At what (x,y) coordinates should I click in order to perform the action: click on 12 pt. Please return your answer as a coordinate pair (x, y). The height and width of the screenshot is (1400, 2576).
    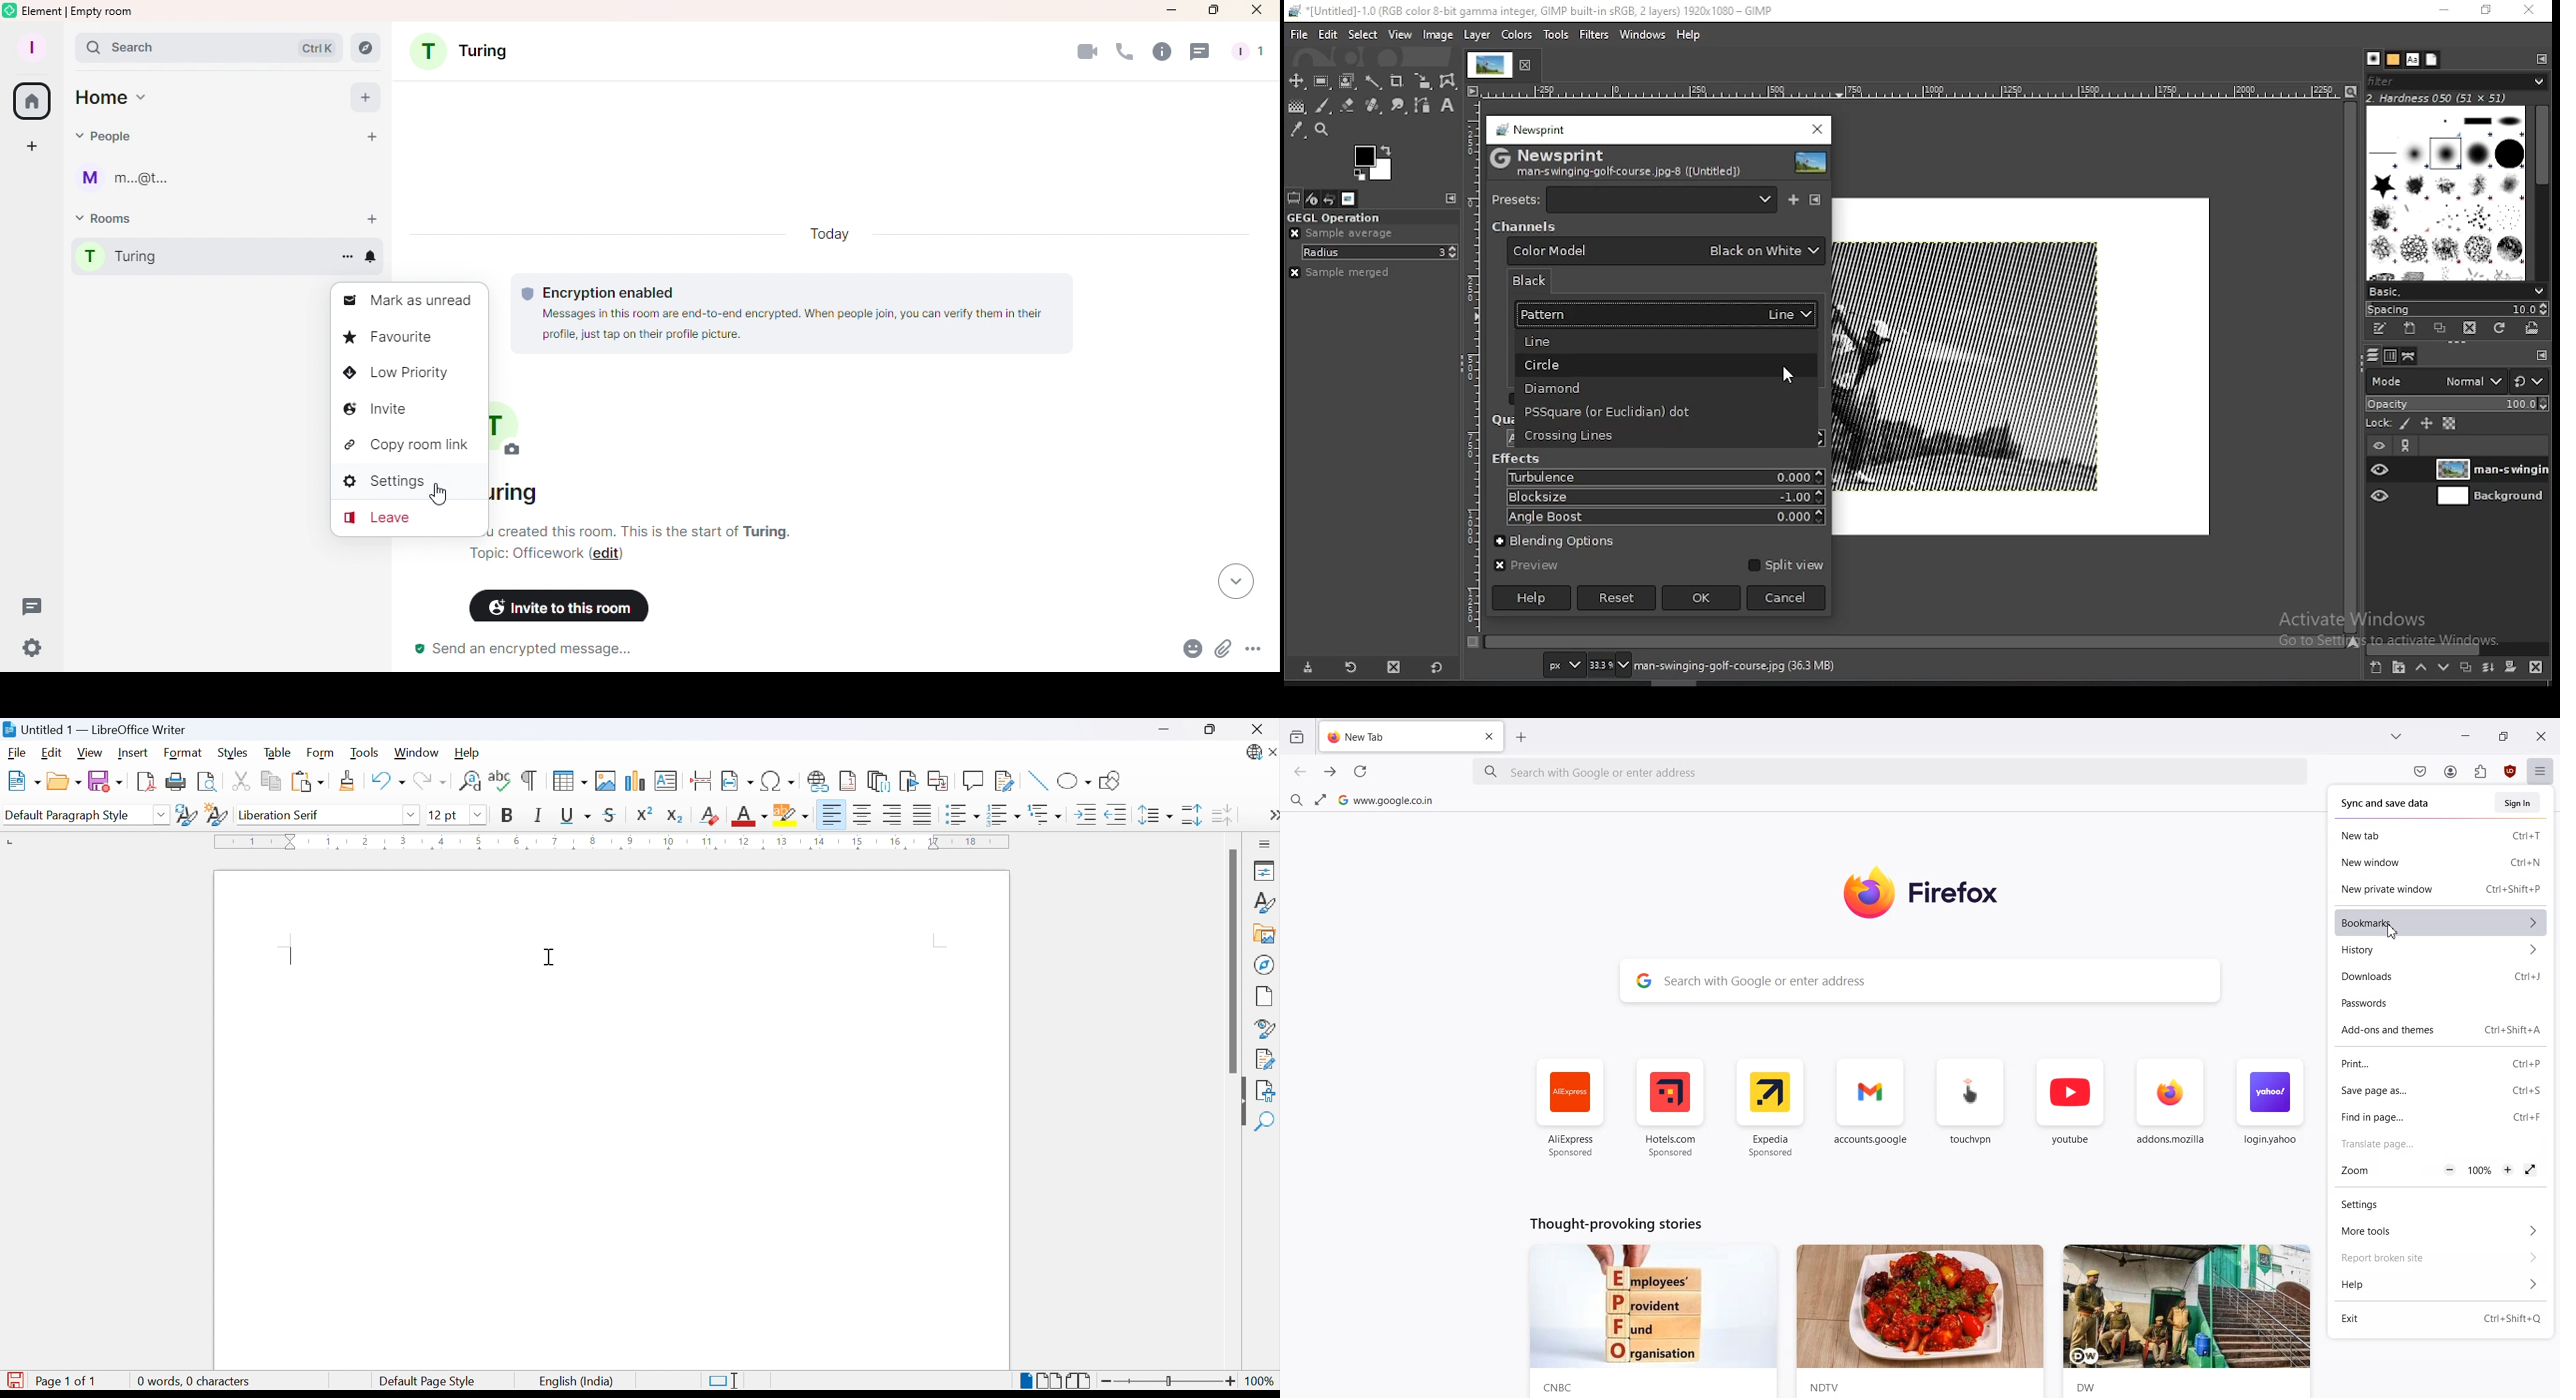
    Looking at the image, I should click on (442, 813).